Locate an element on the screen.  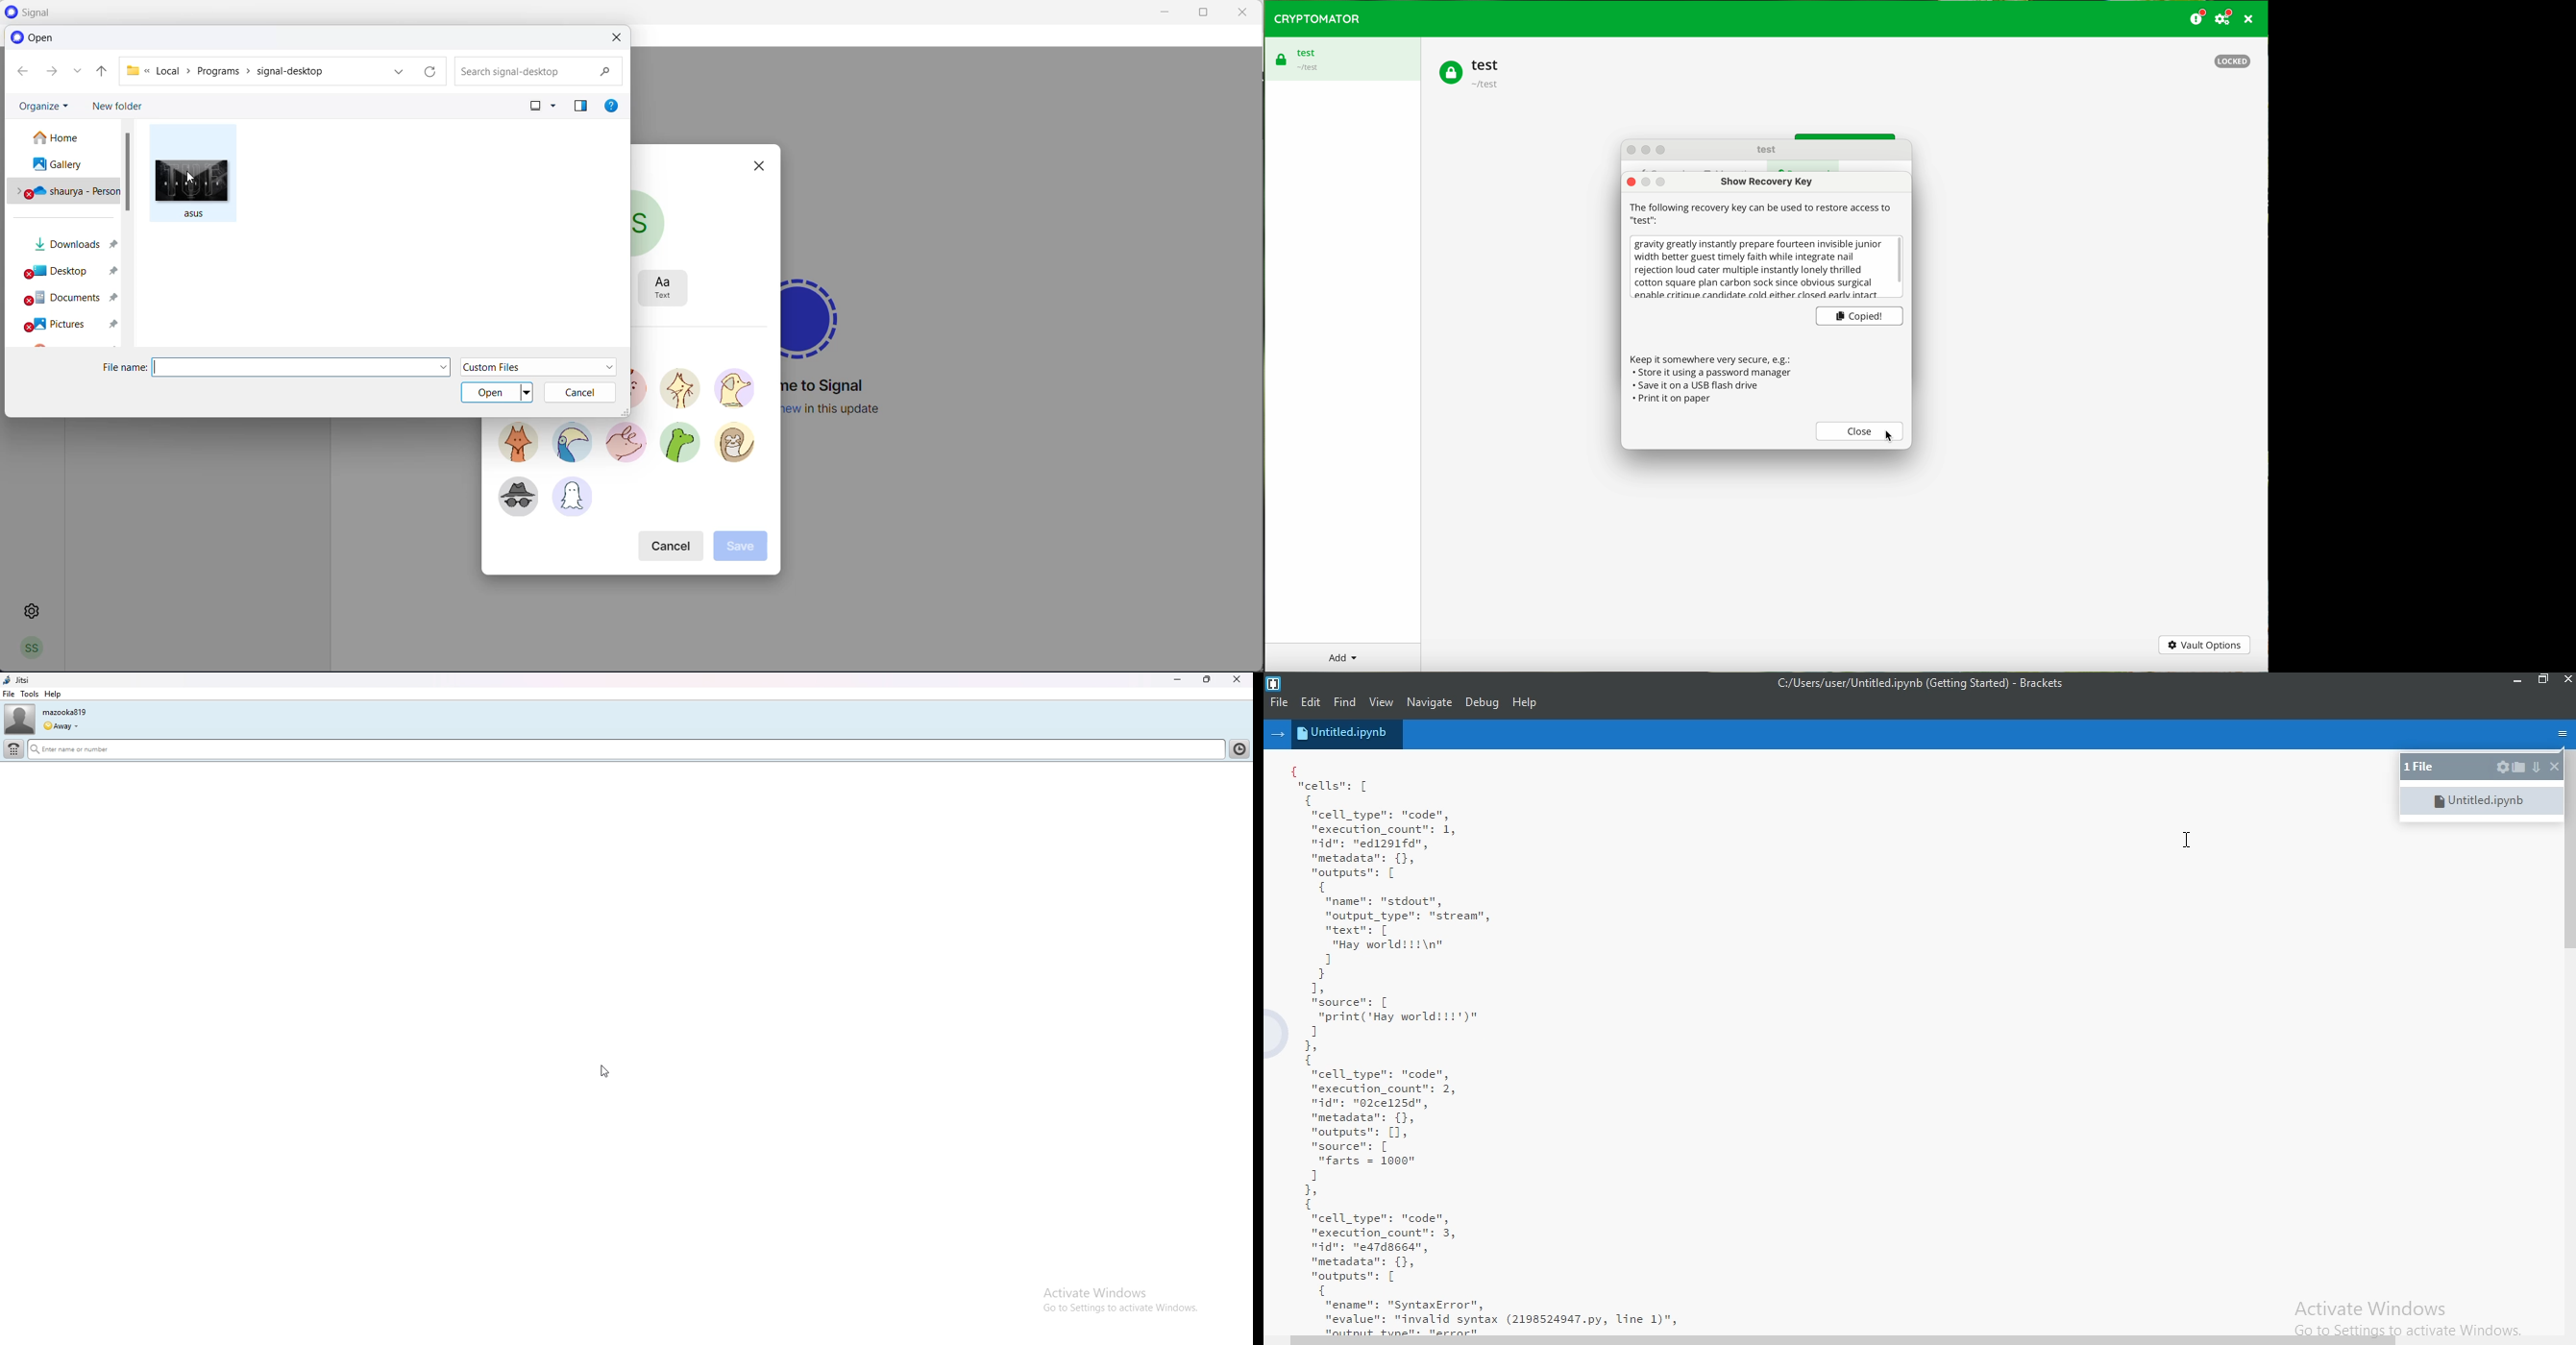
avatar is located at coordinates (512, 495).